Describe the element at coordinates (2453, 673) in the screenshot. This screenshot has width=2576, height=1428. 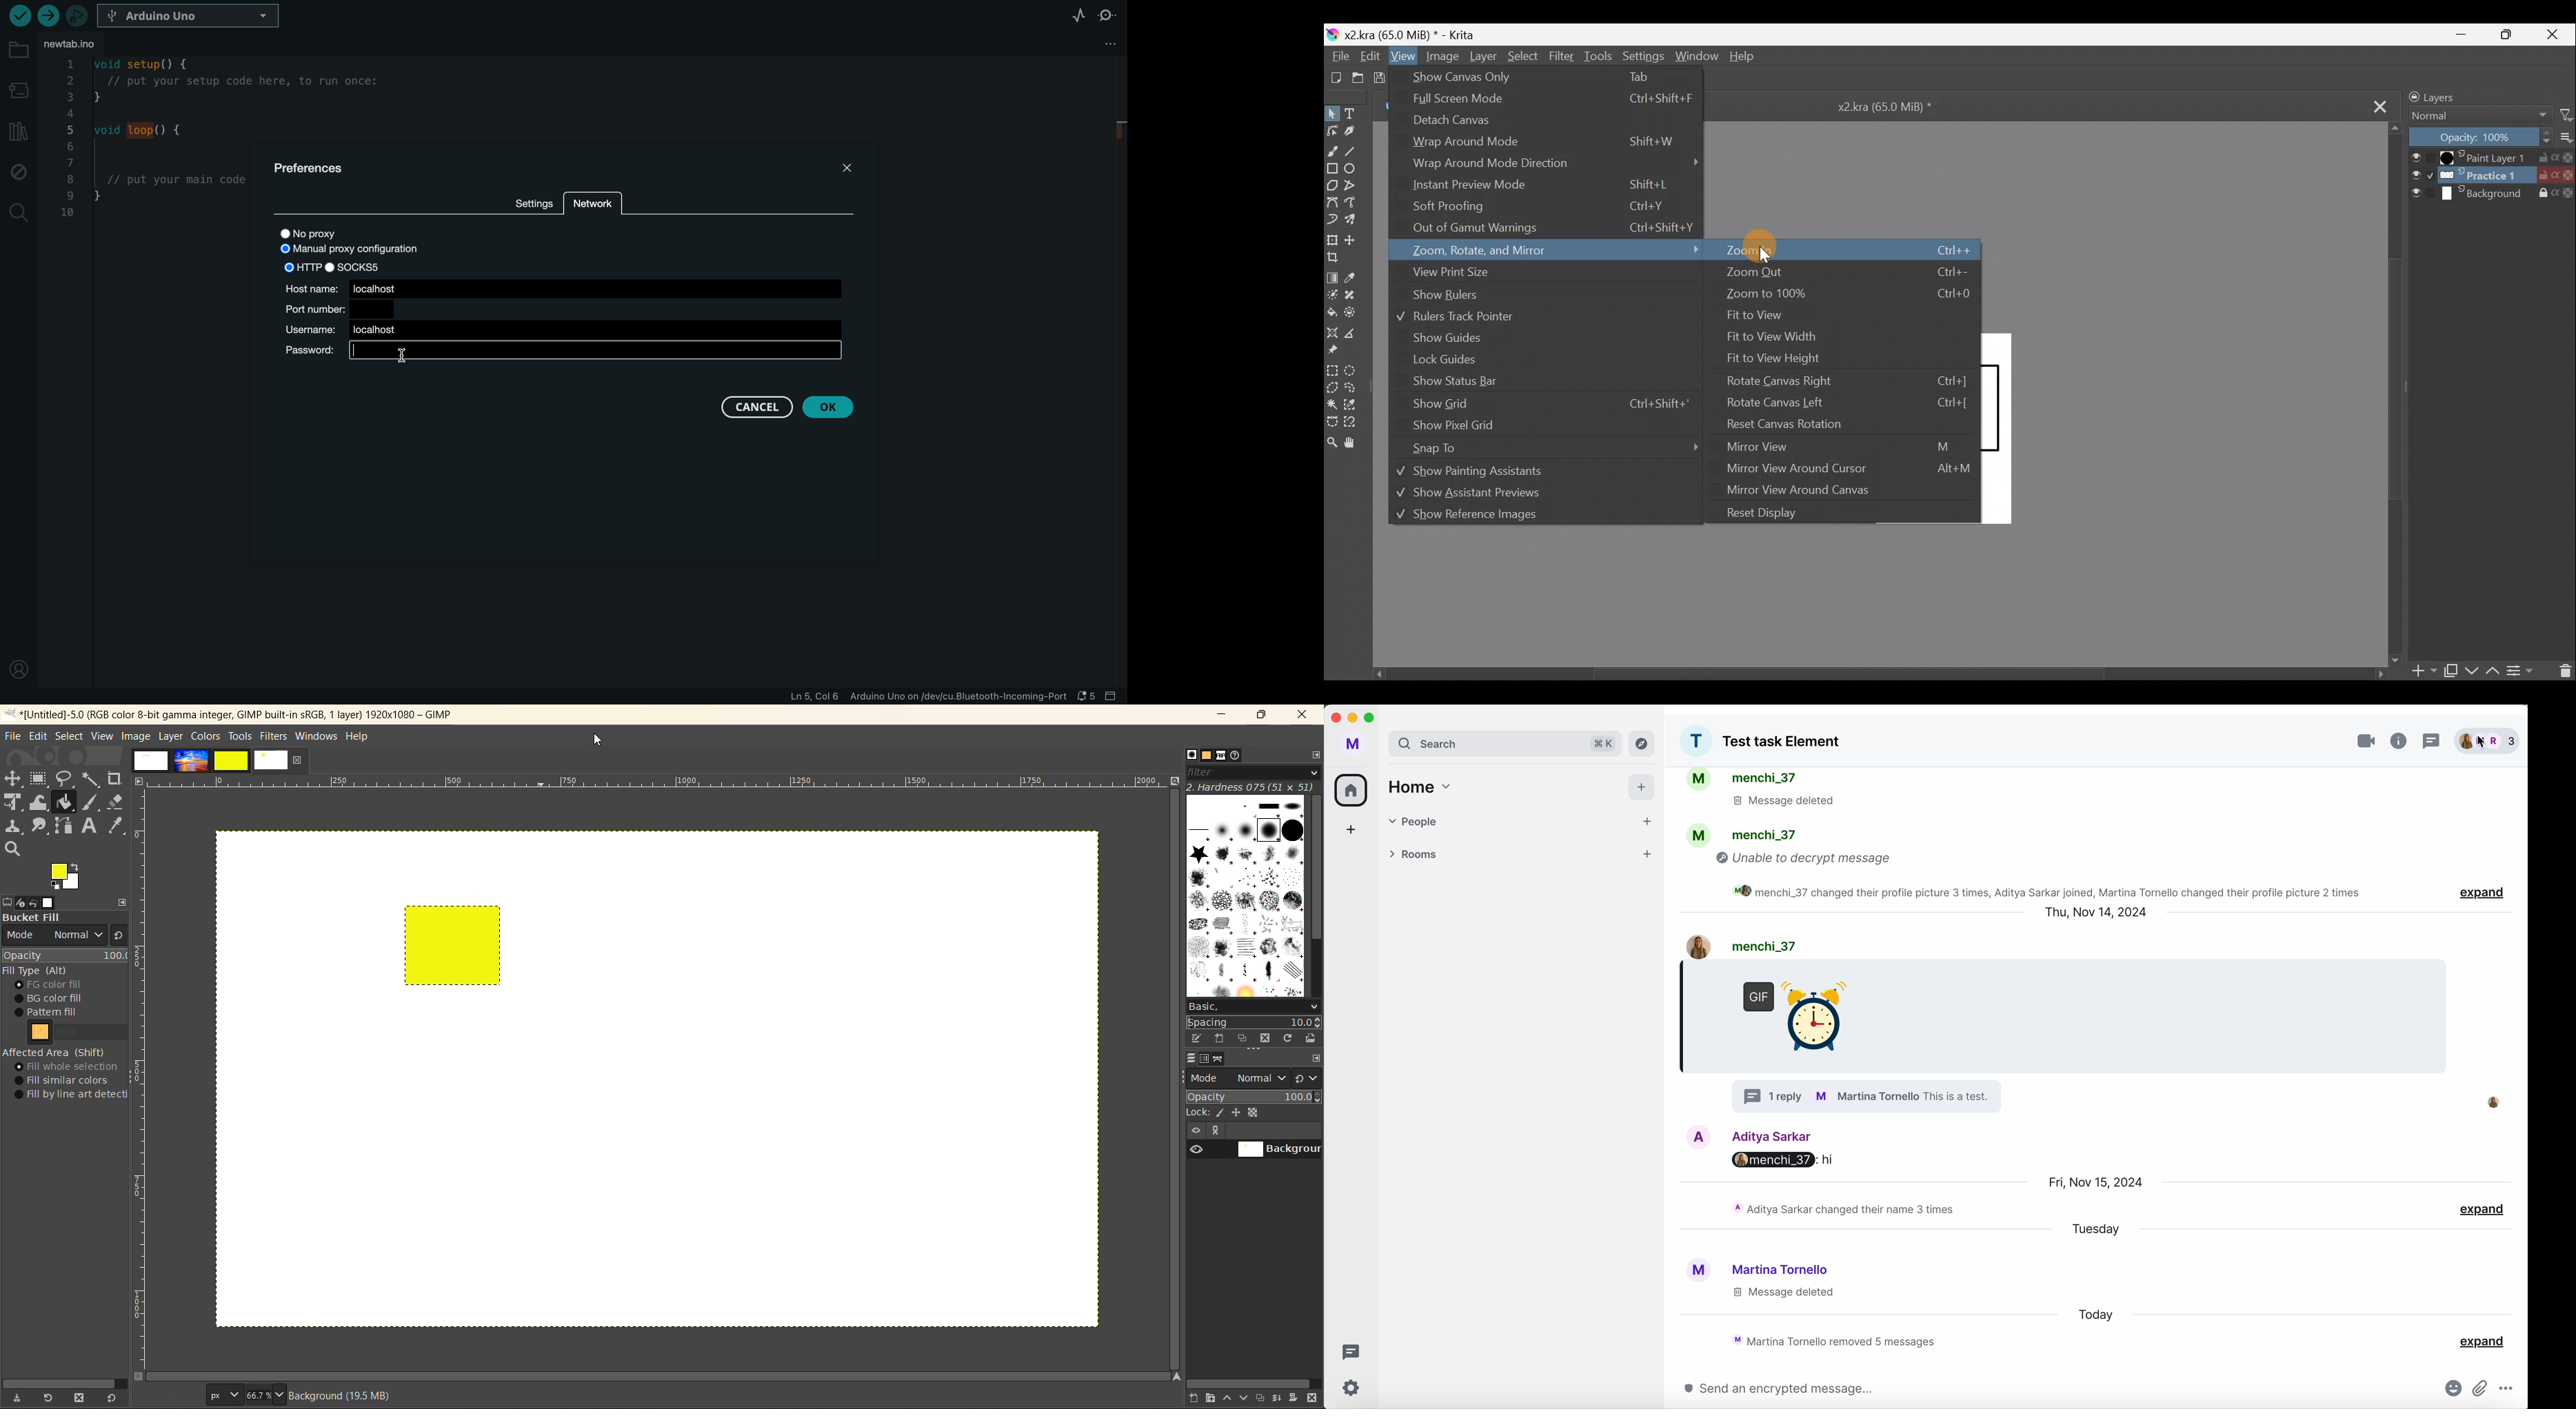
I see `Duplicate layer/mask` at that location.